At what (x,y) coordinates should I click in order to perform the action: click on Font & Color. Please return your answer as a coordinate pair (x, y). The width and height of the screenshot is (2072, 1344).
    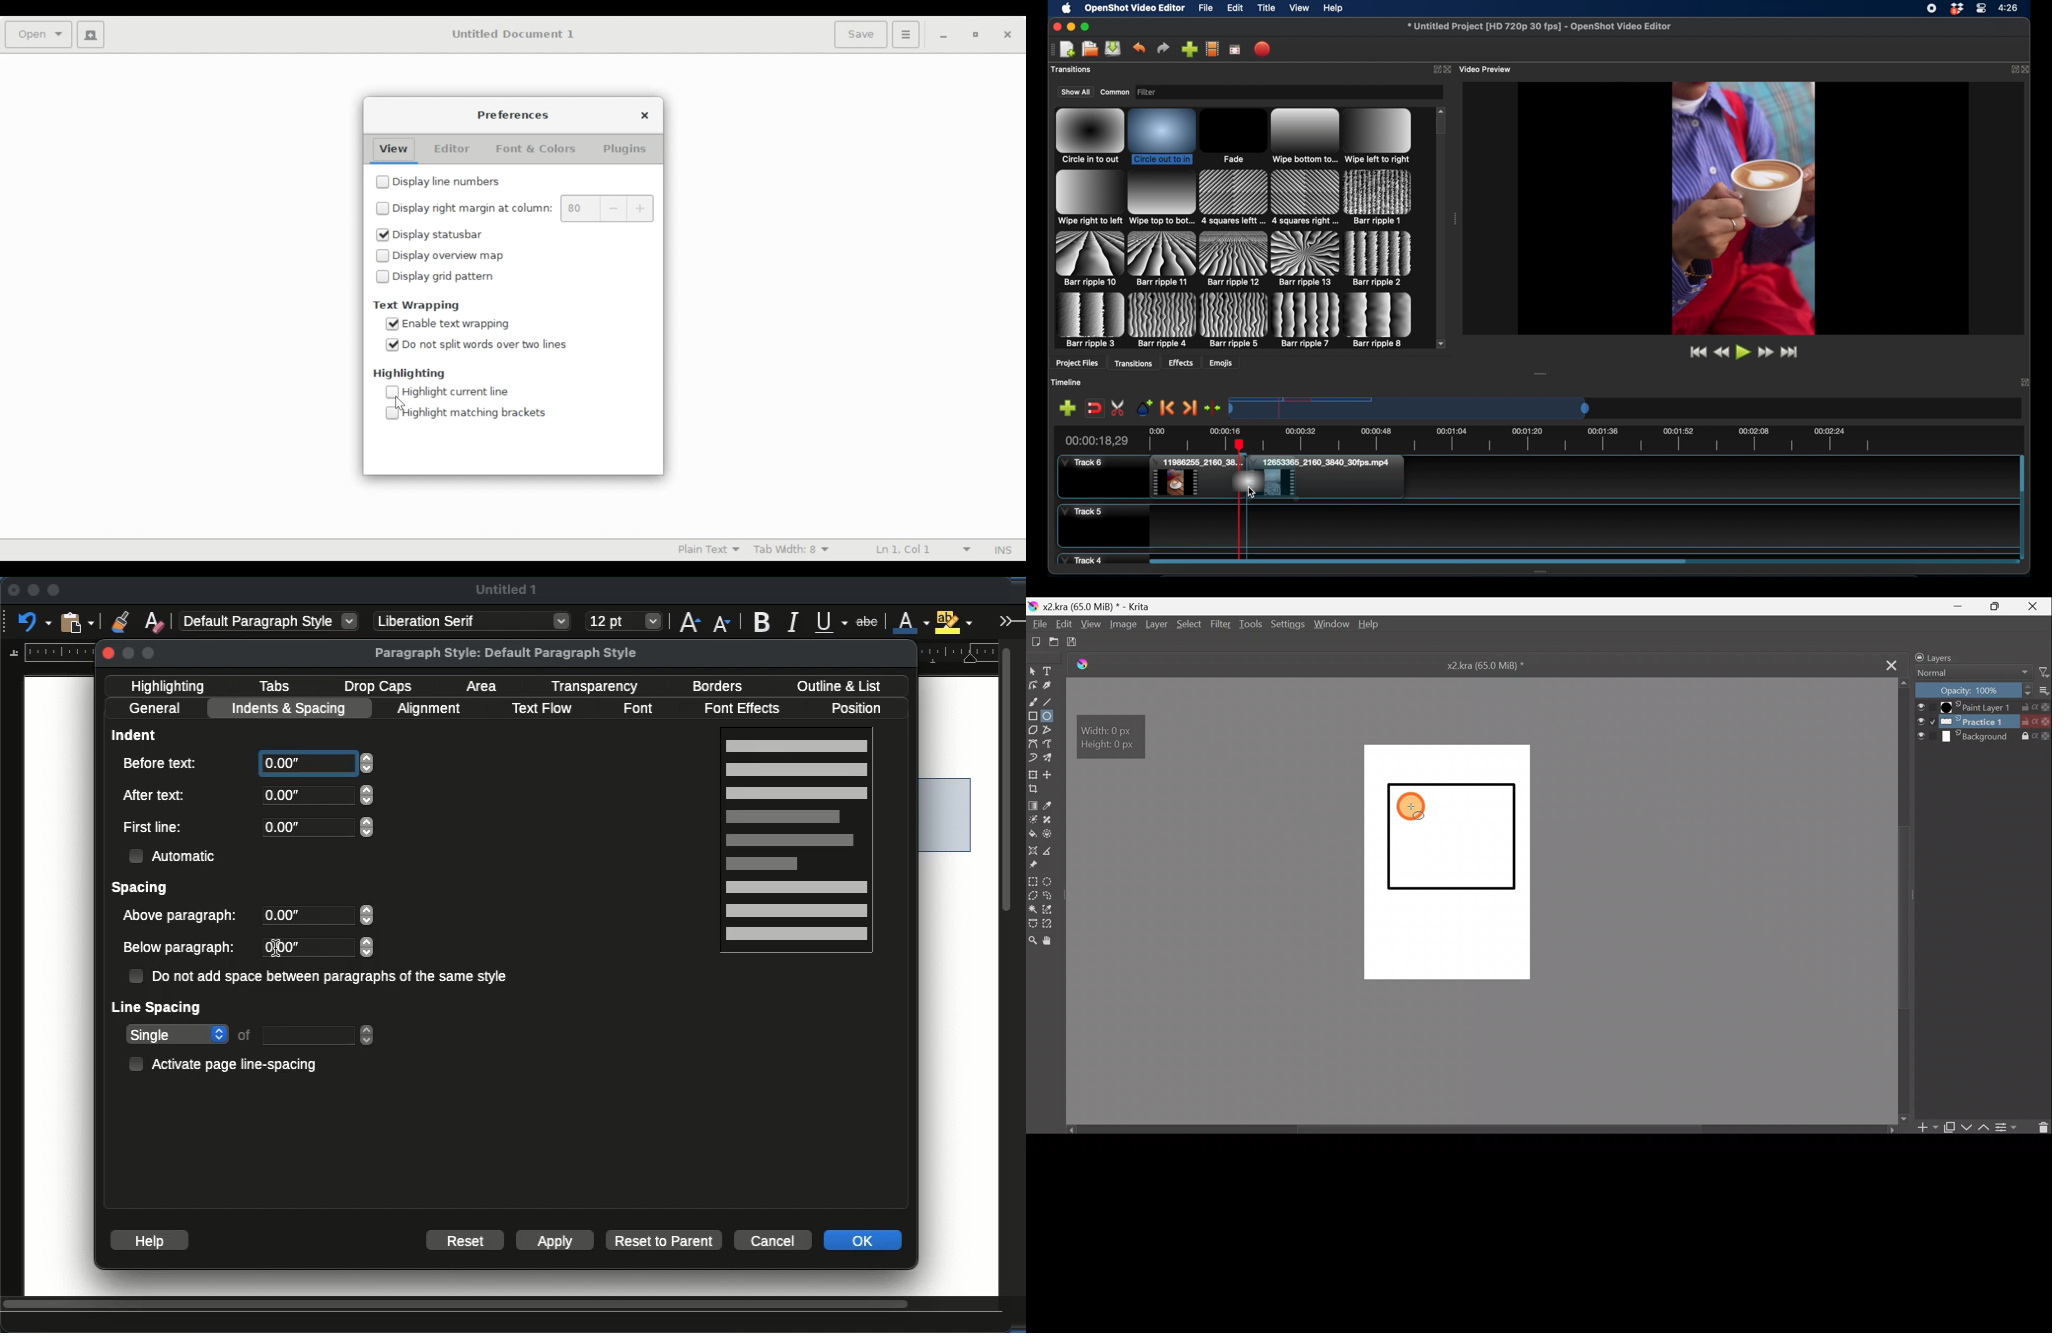
    Looking at the image, I should click on (536, 151).